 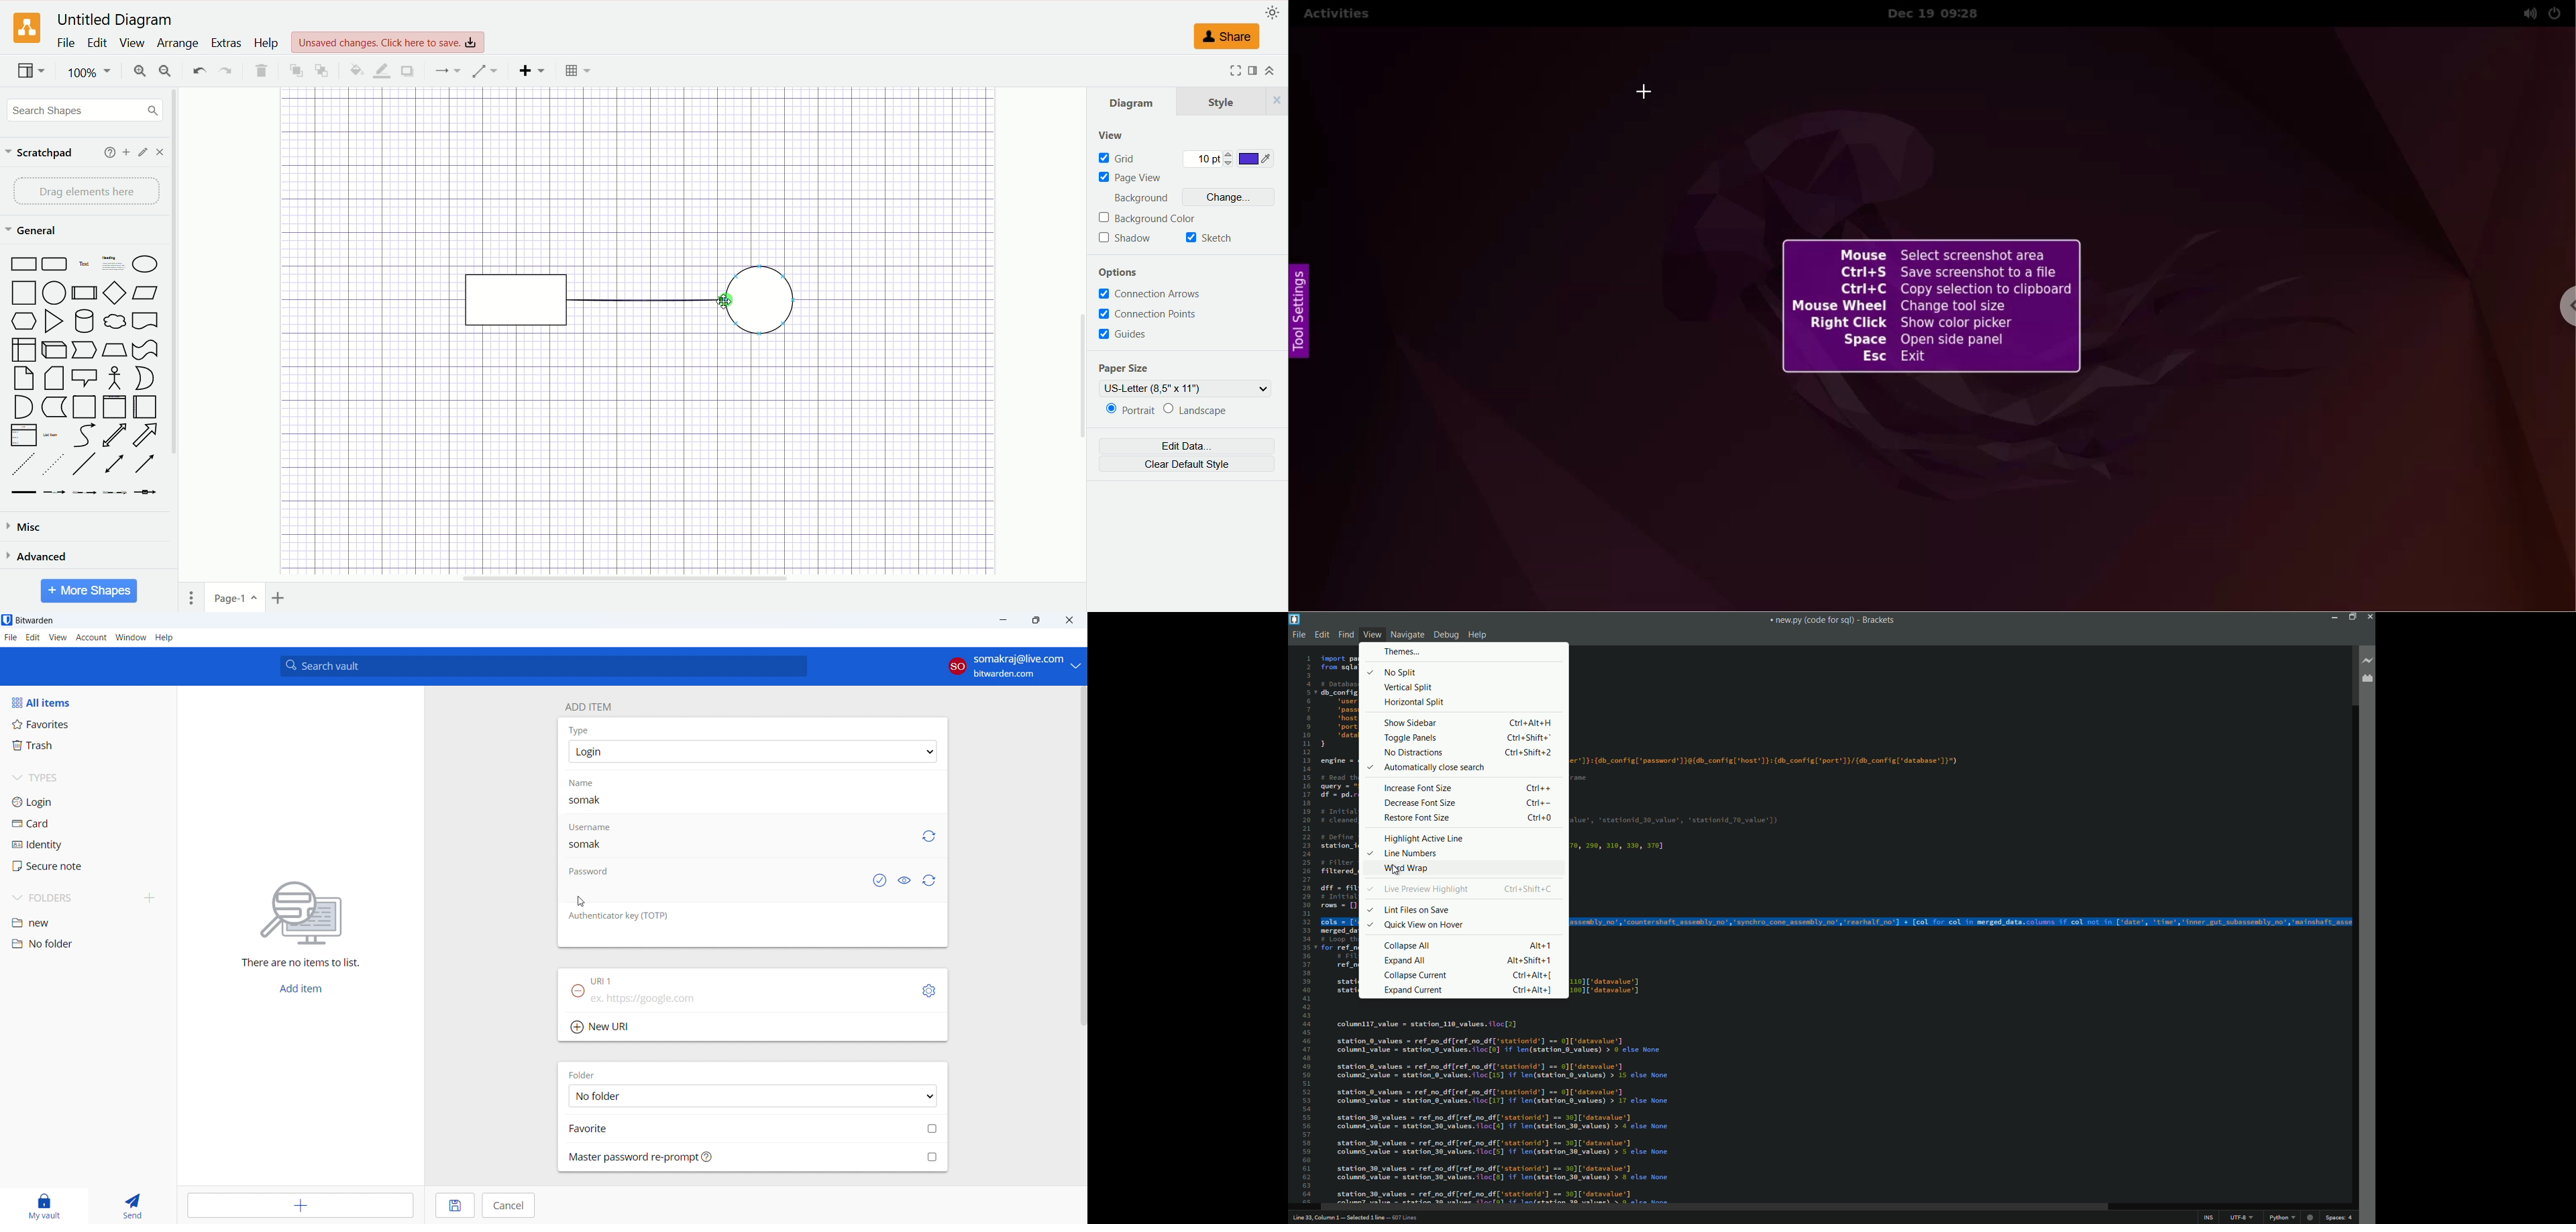 I want to click on List Item, so click(x=52, y=436).